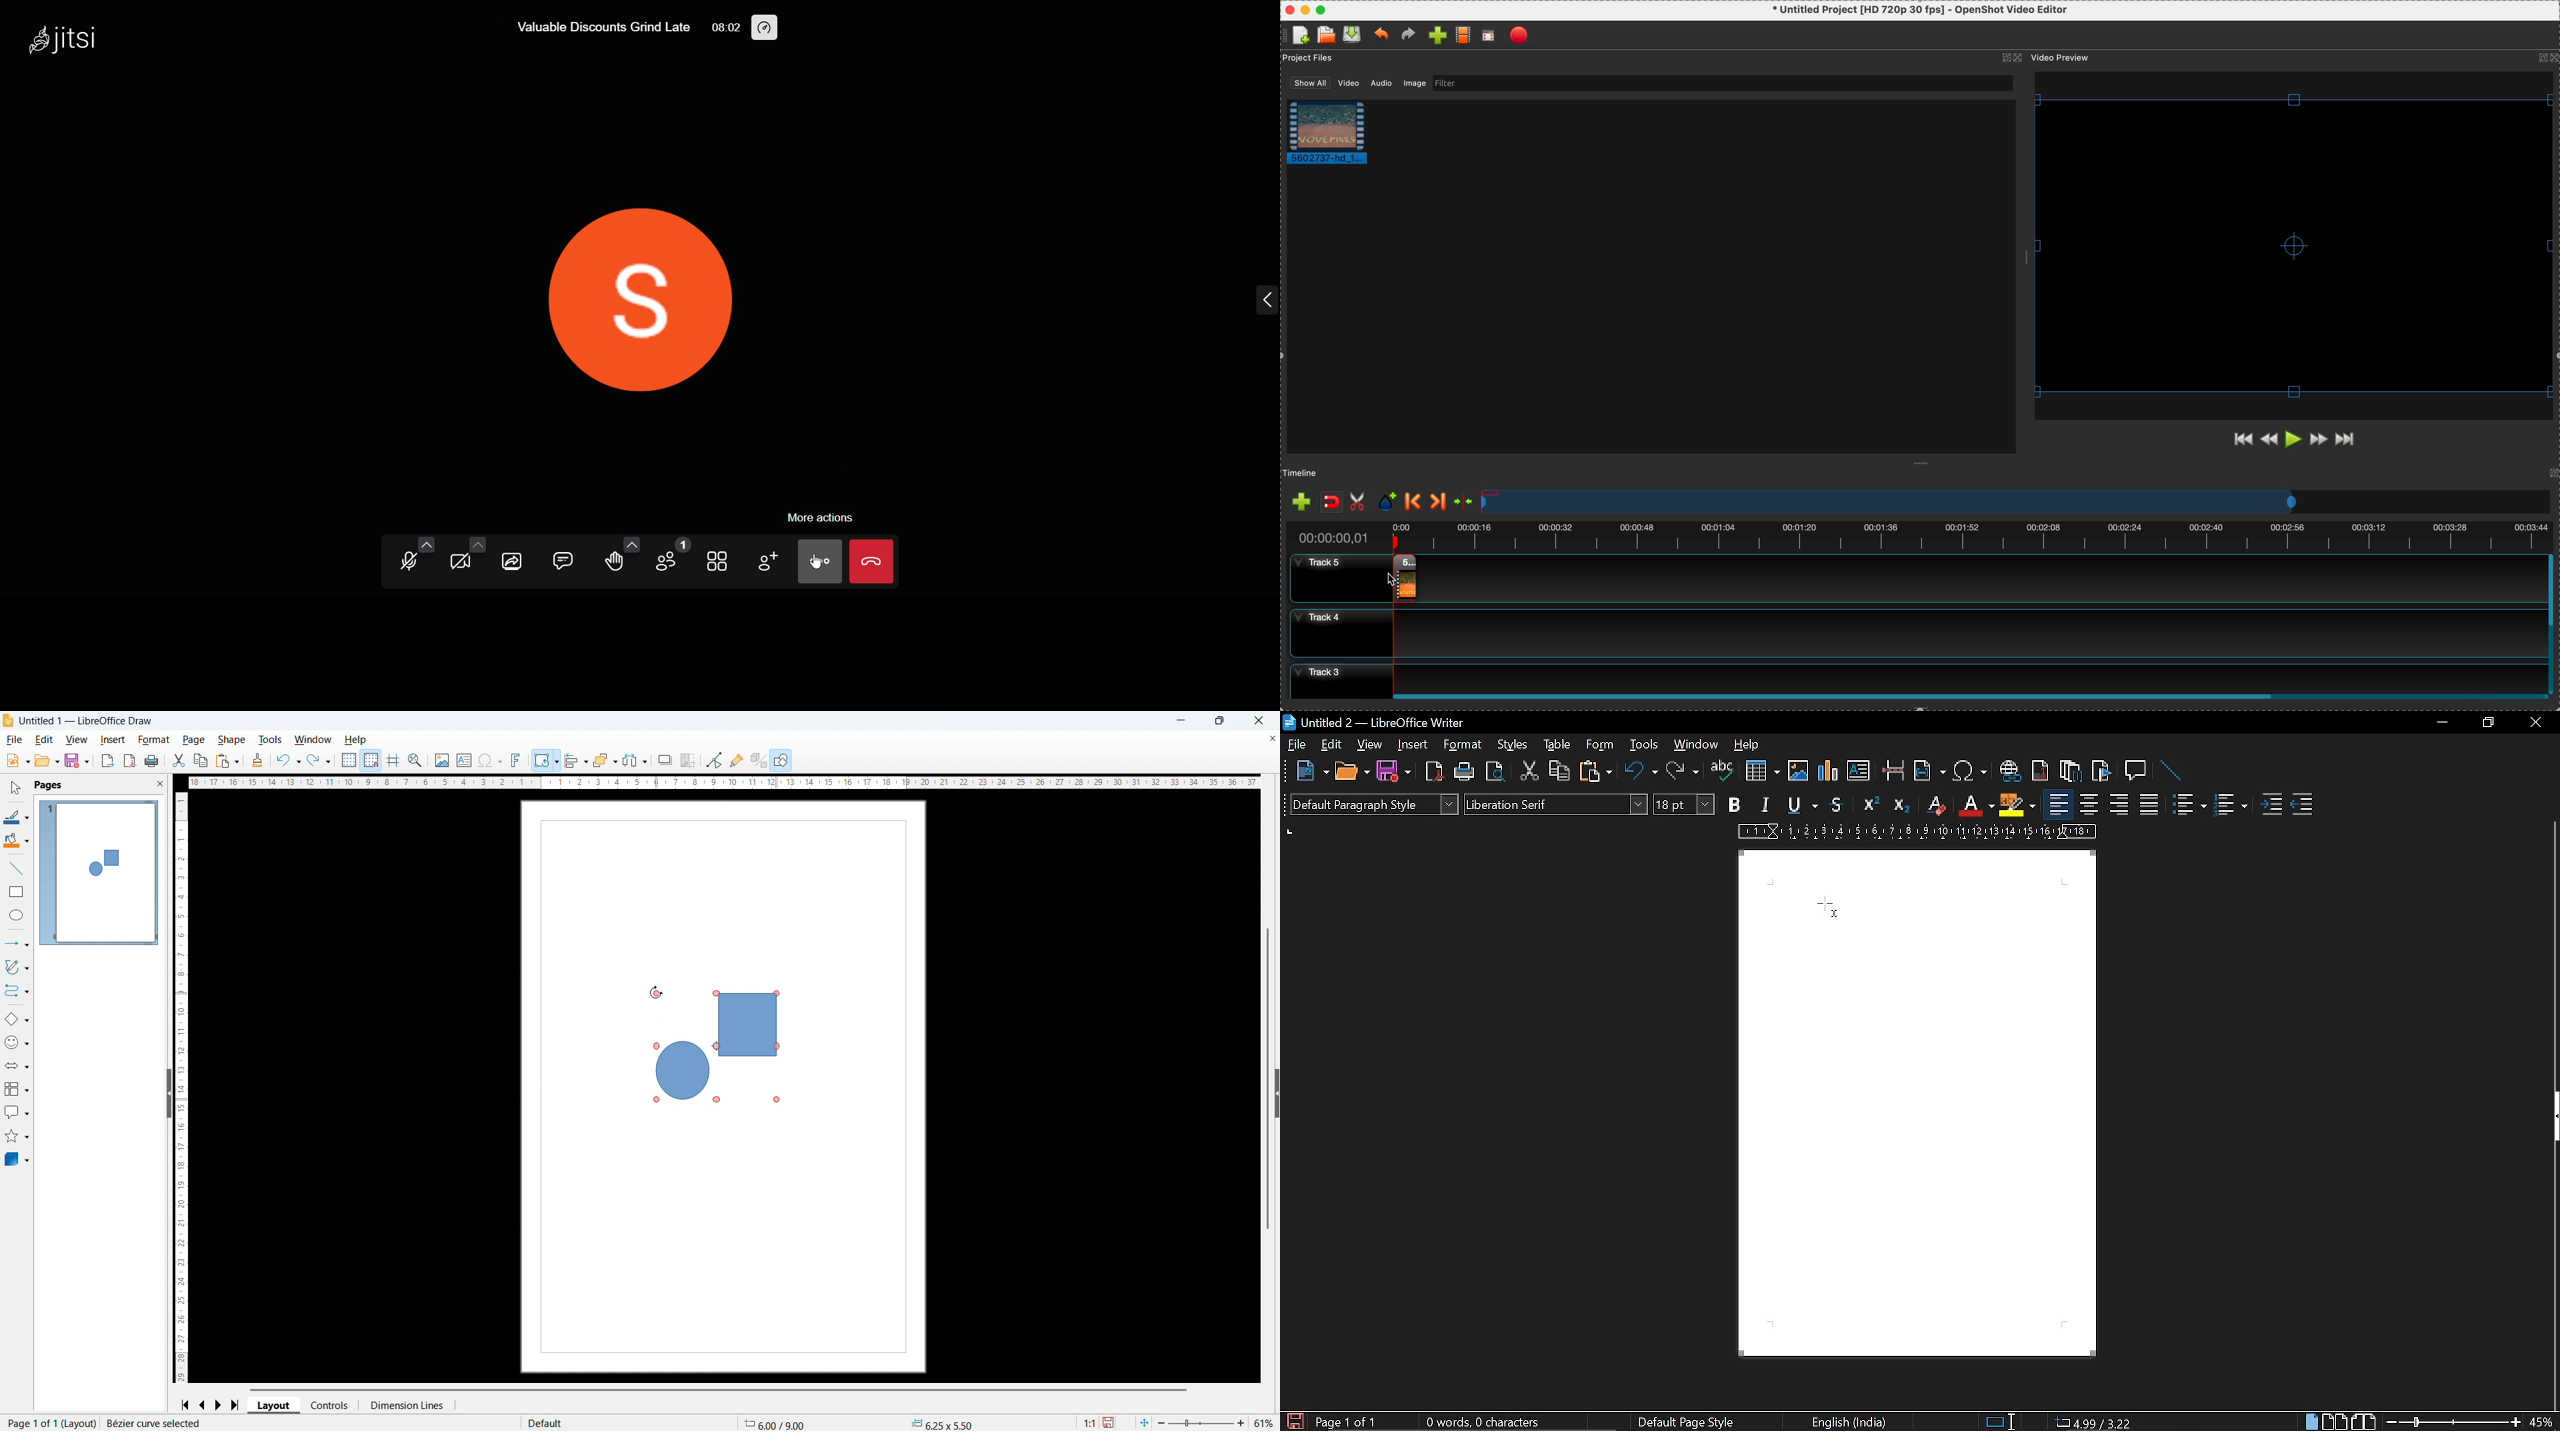 Image resolution: width=2576 pixels, height=1456 pixels. What do you see at coordinates (1381, 35) in the screenshot?
I see `undo` at bounding box center [1381, 35].